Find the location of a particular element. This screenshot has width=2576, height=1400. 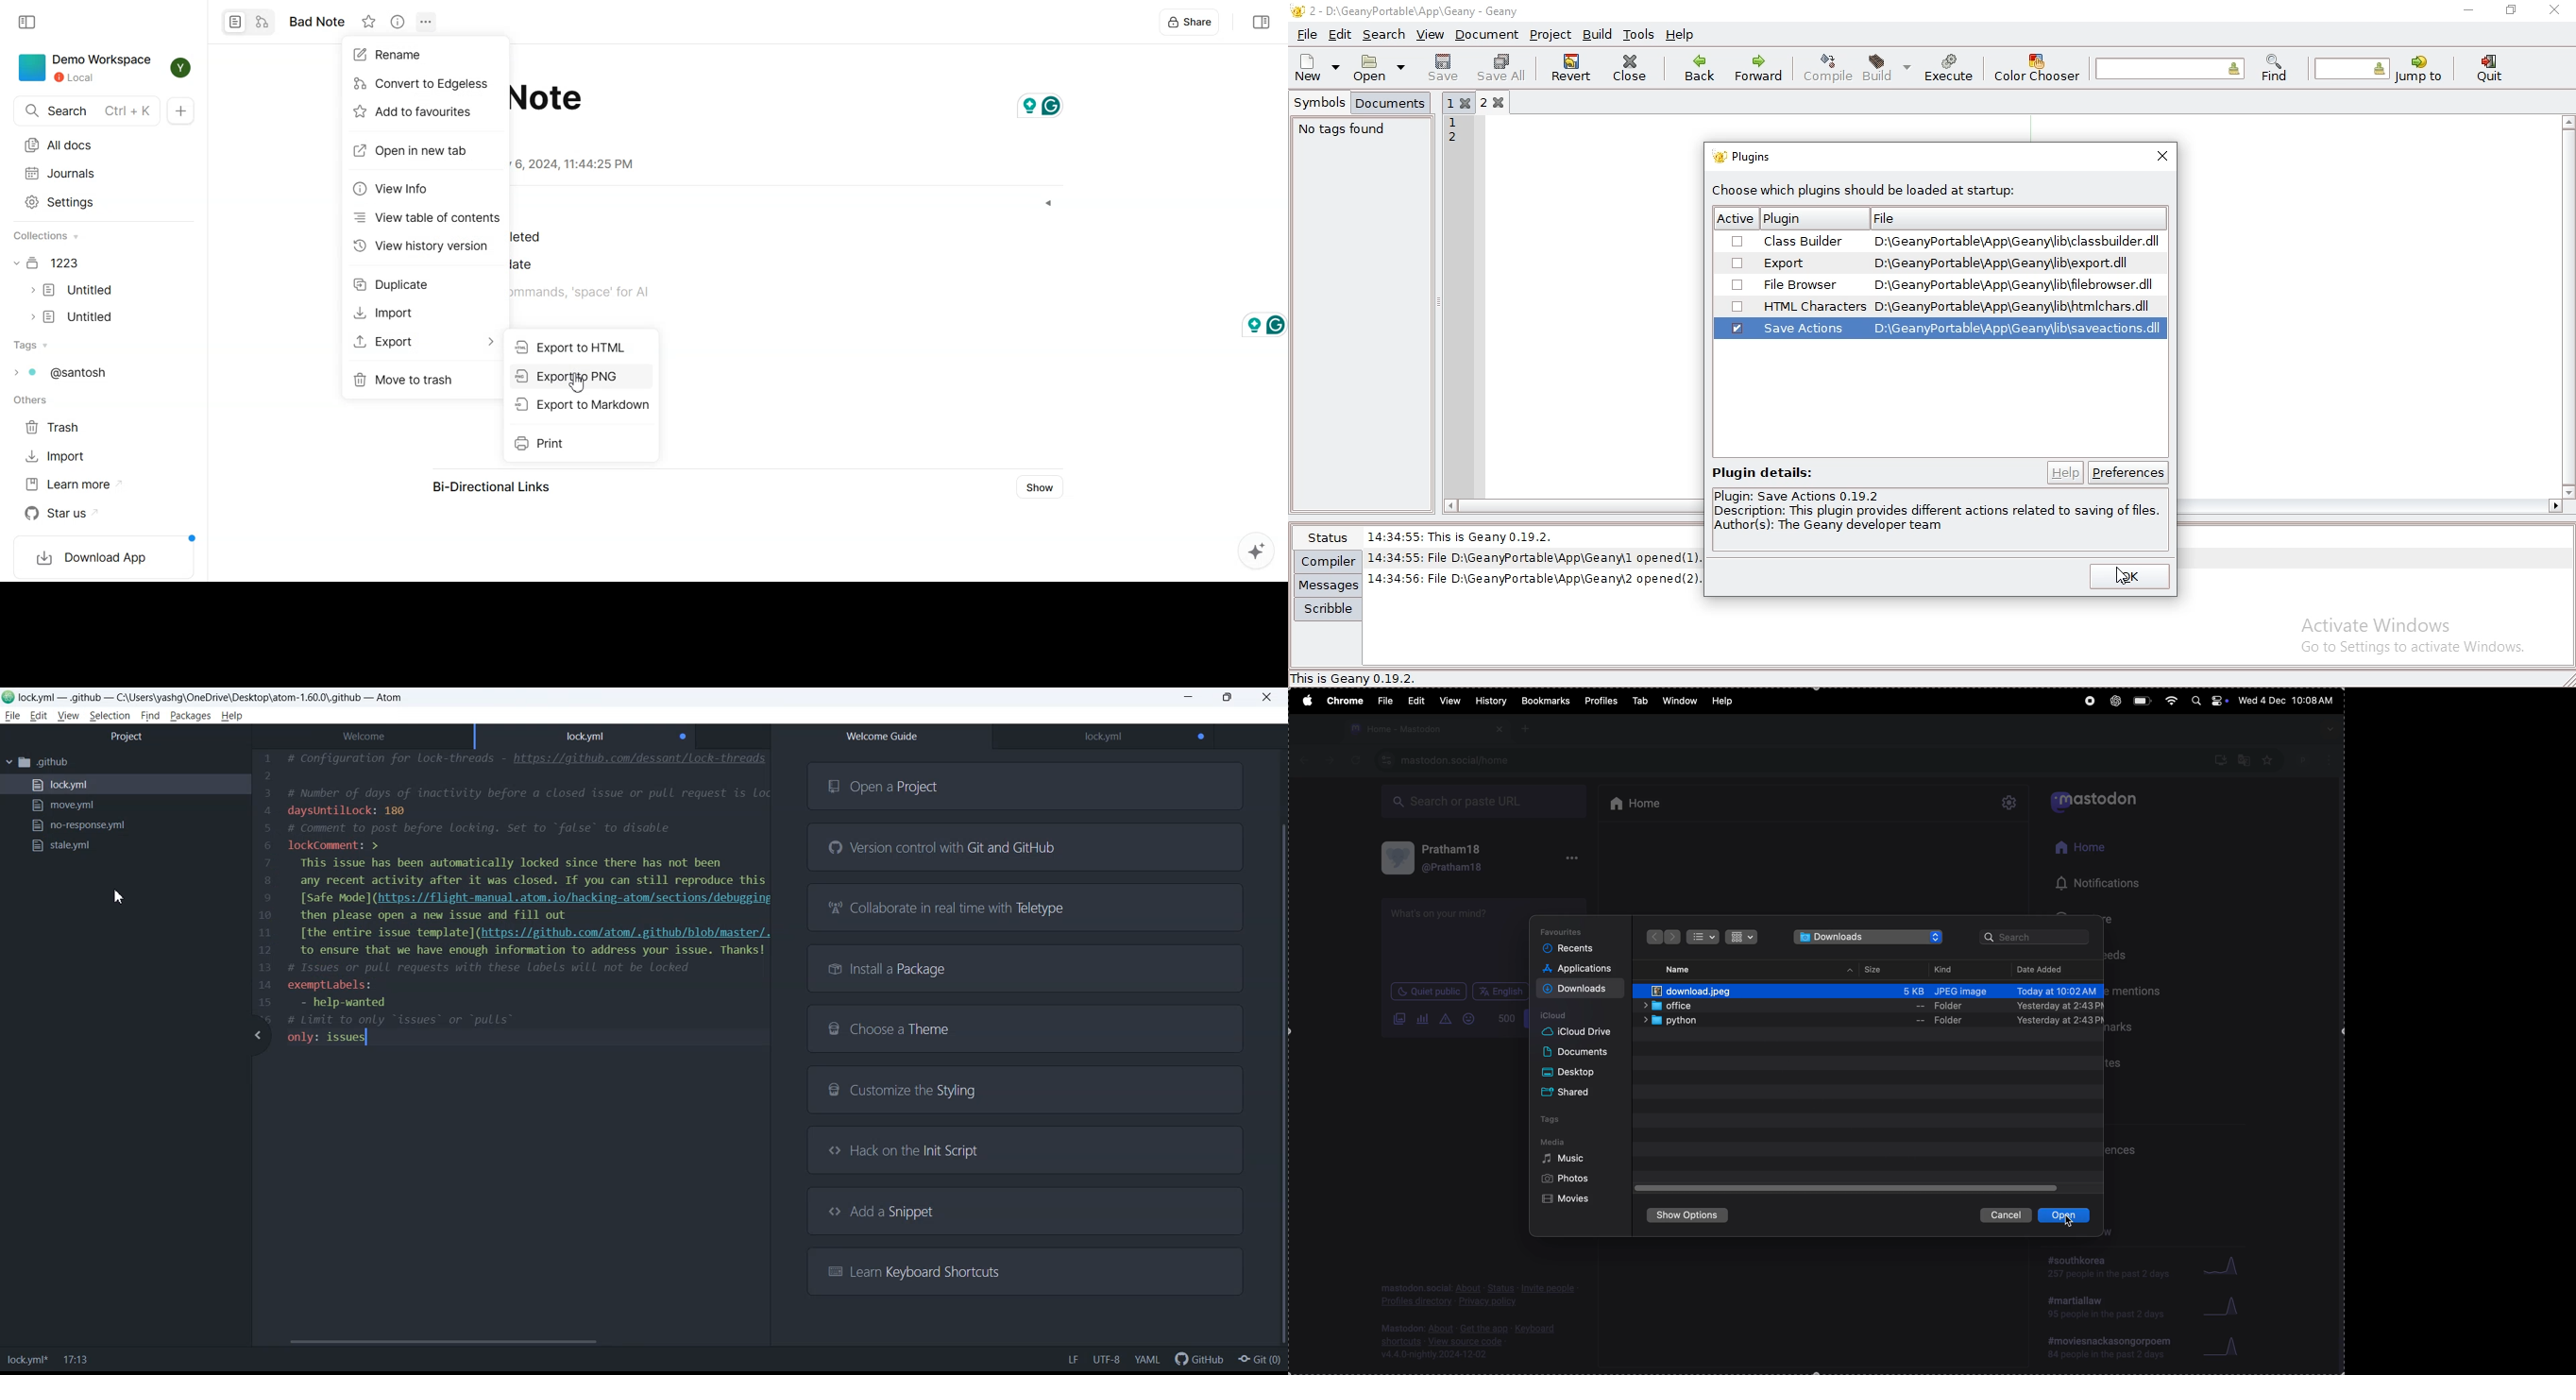

2 is located at coordinates (1500, 102).